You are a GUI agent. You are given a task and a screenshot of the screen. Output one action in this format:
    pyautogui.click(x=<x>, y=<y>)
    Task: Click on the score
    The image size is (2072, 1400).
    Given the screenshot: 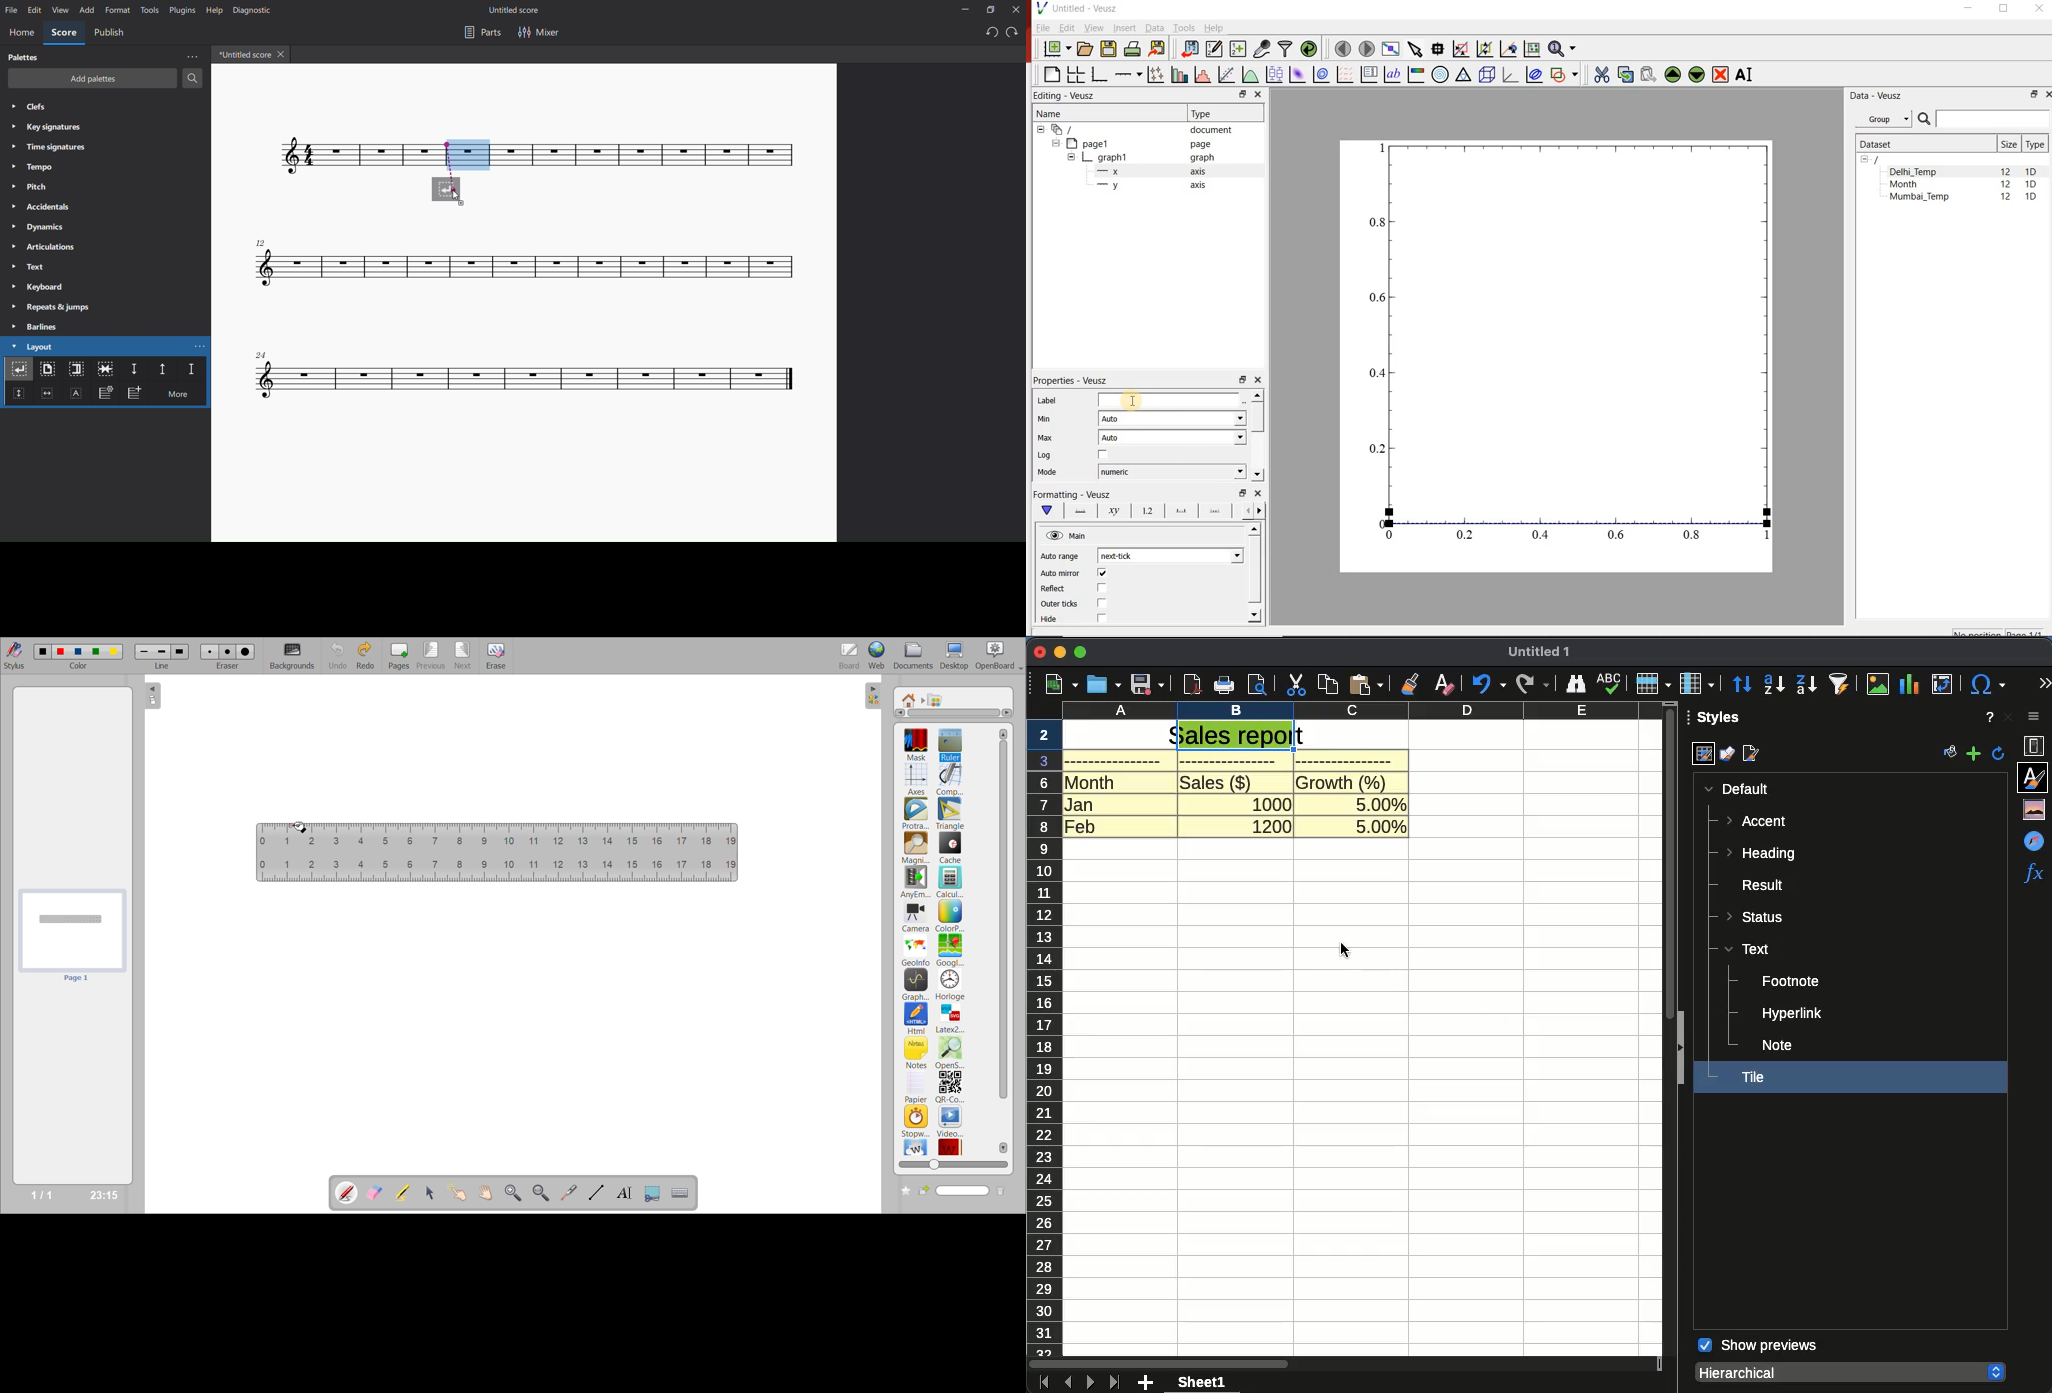 What is the action you would take?
    pyautogui.click(x=531, y=264)
    